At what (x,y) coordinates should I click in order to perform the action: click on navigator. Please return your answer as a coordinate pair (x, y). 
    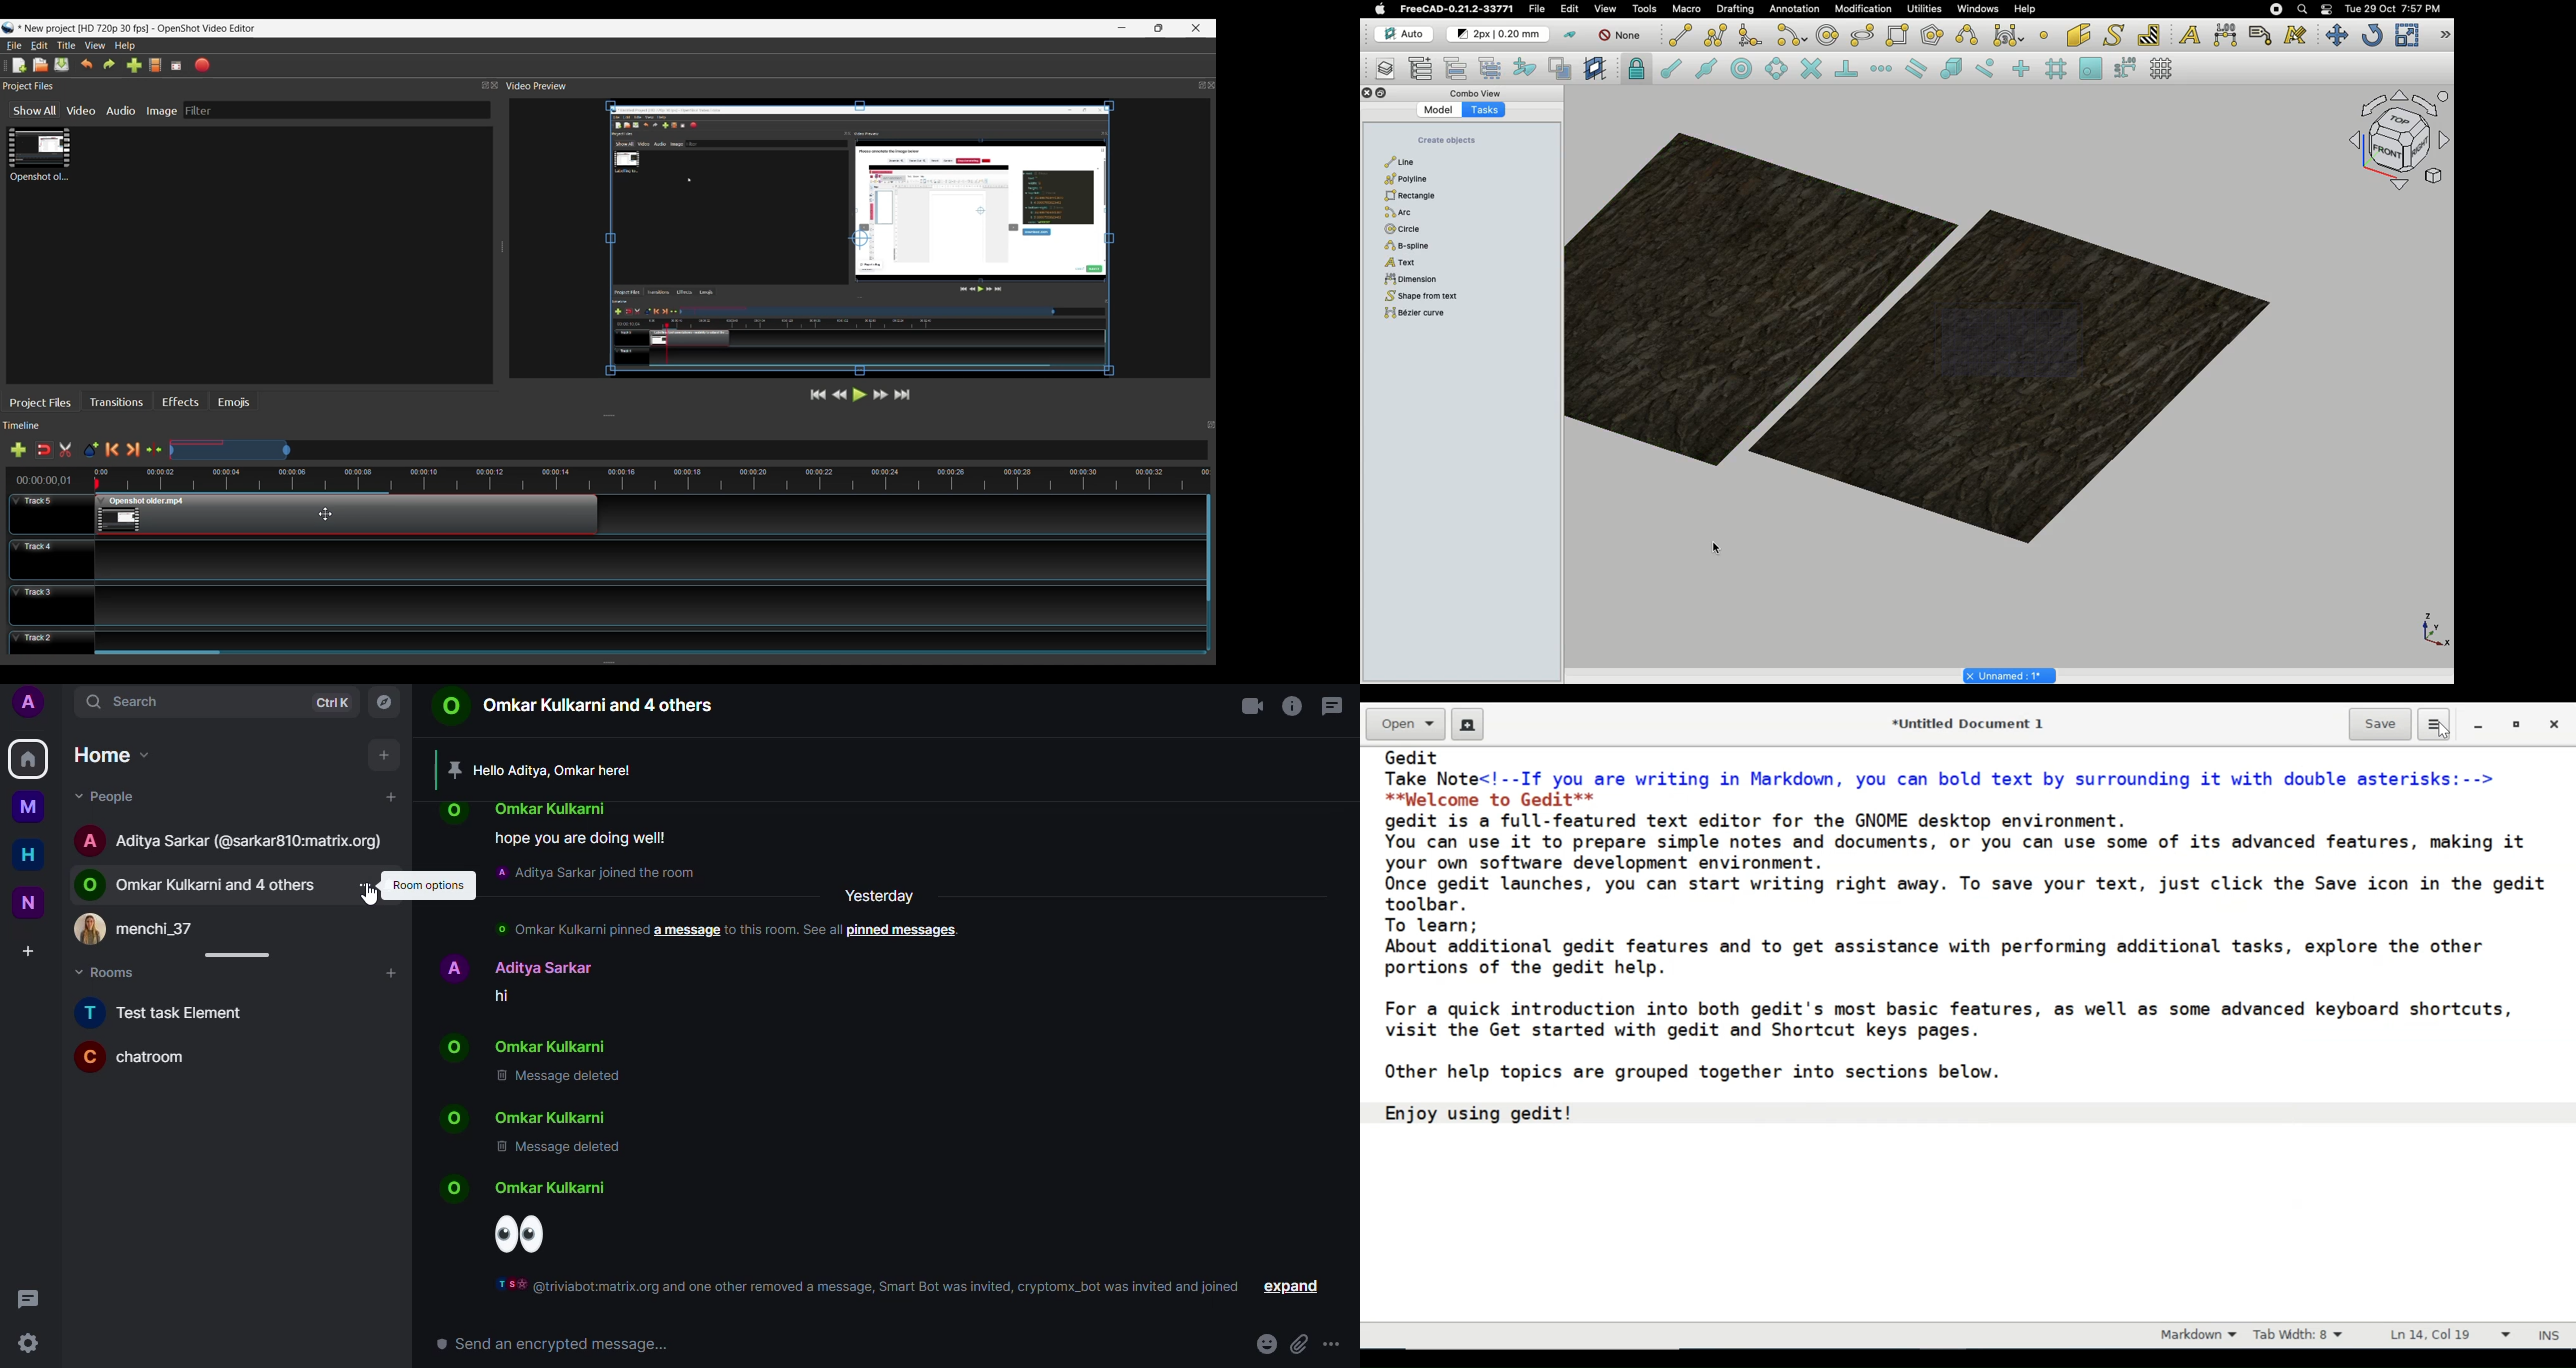
    Looking at the image, I should click on (388, 702).